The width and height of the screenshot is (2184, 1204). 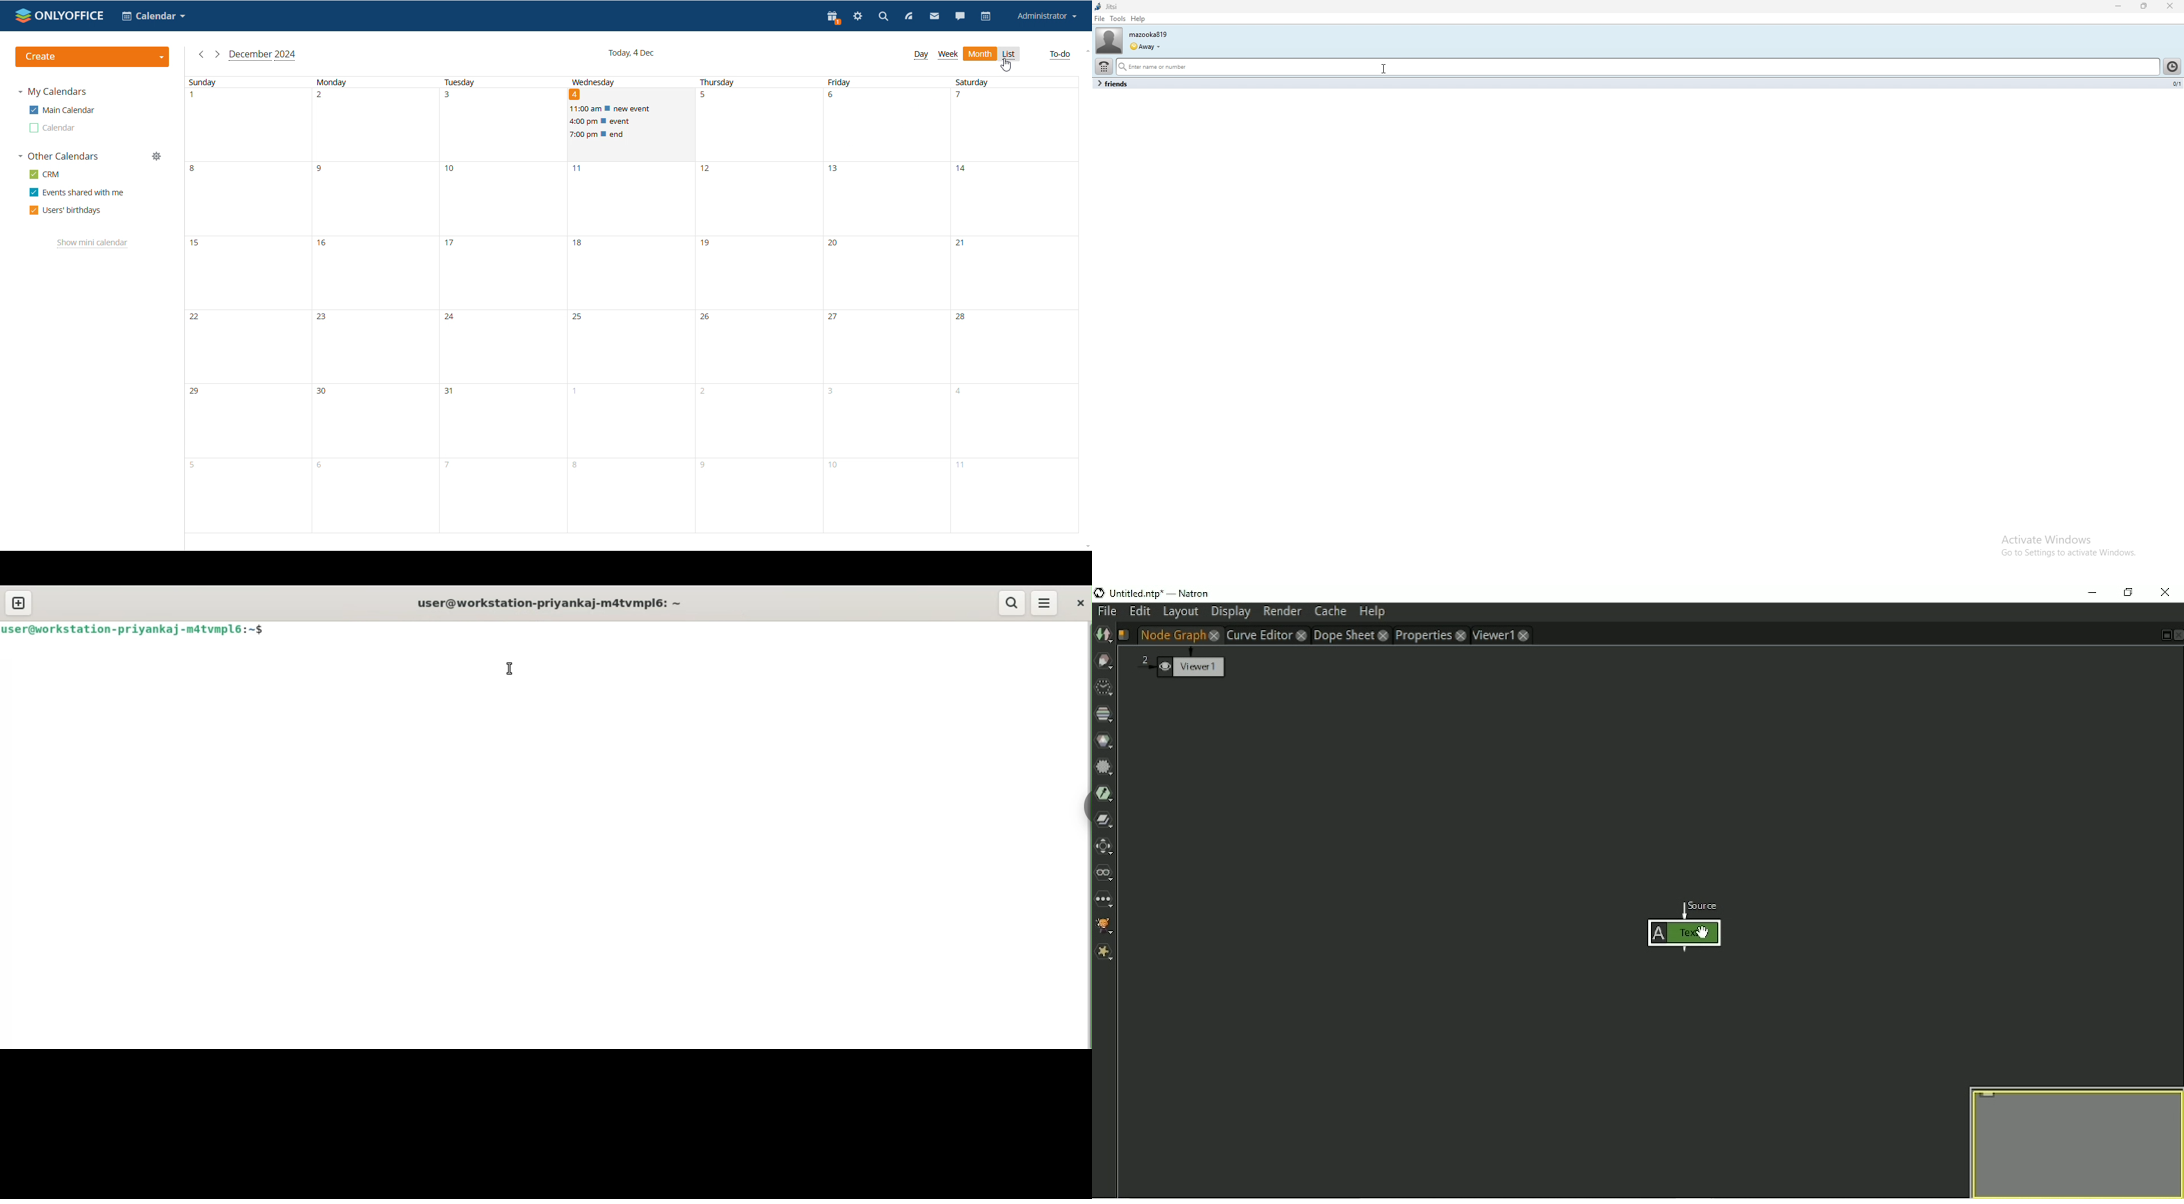 I want to click on crm, so click(x=45, y=175).